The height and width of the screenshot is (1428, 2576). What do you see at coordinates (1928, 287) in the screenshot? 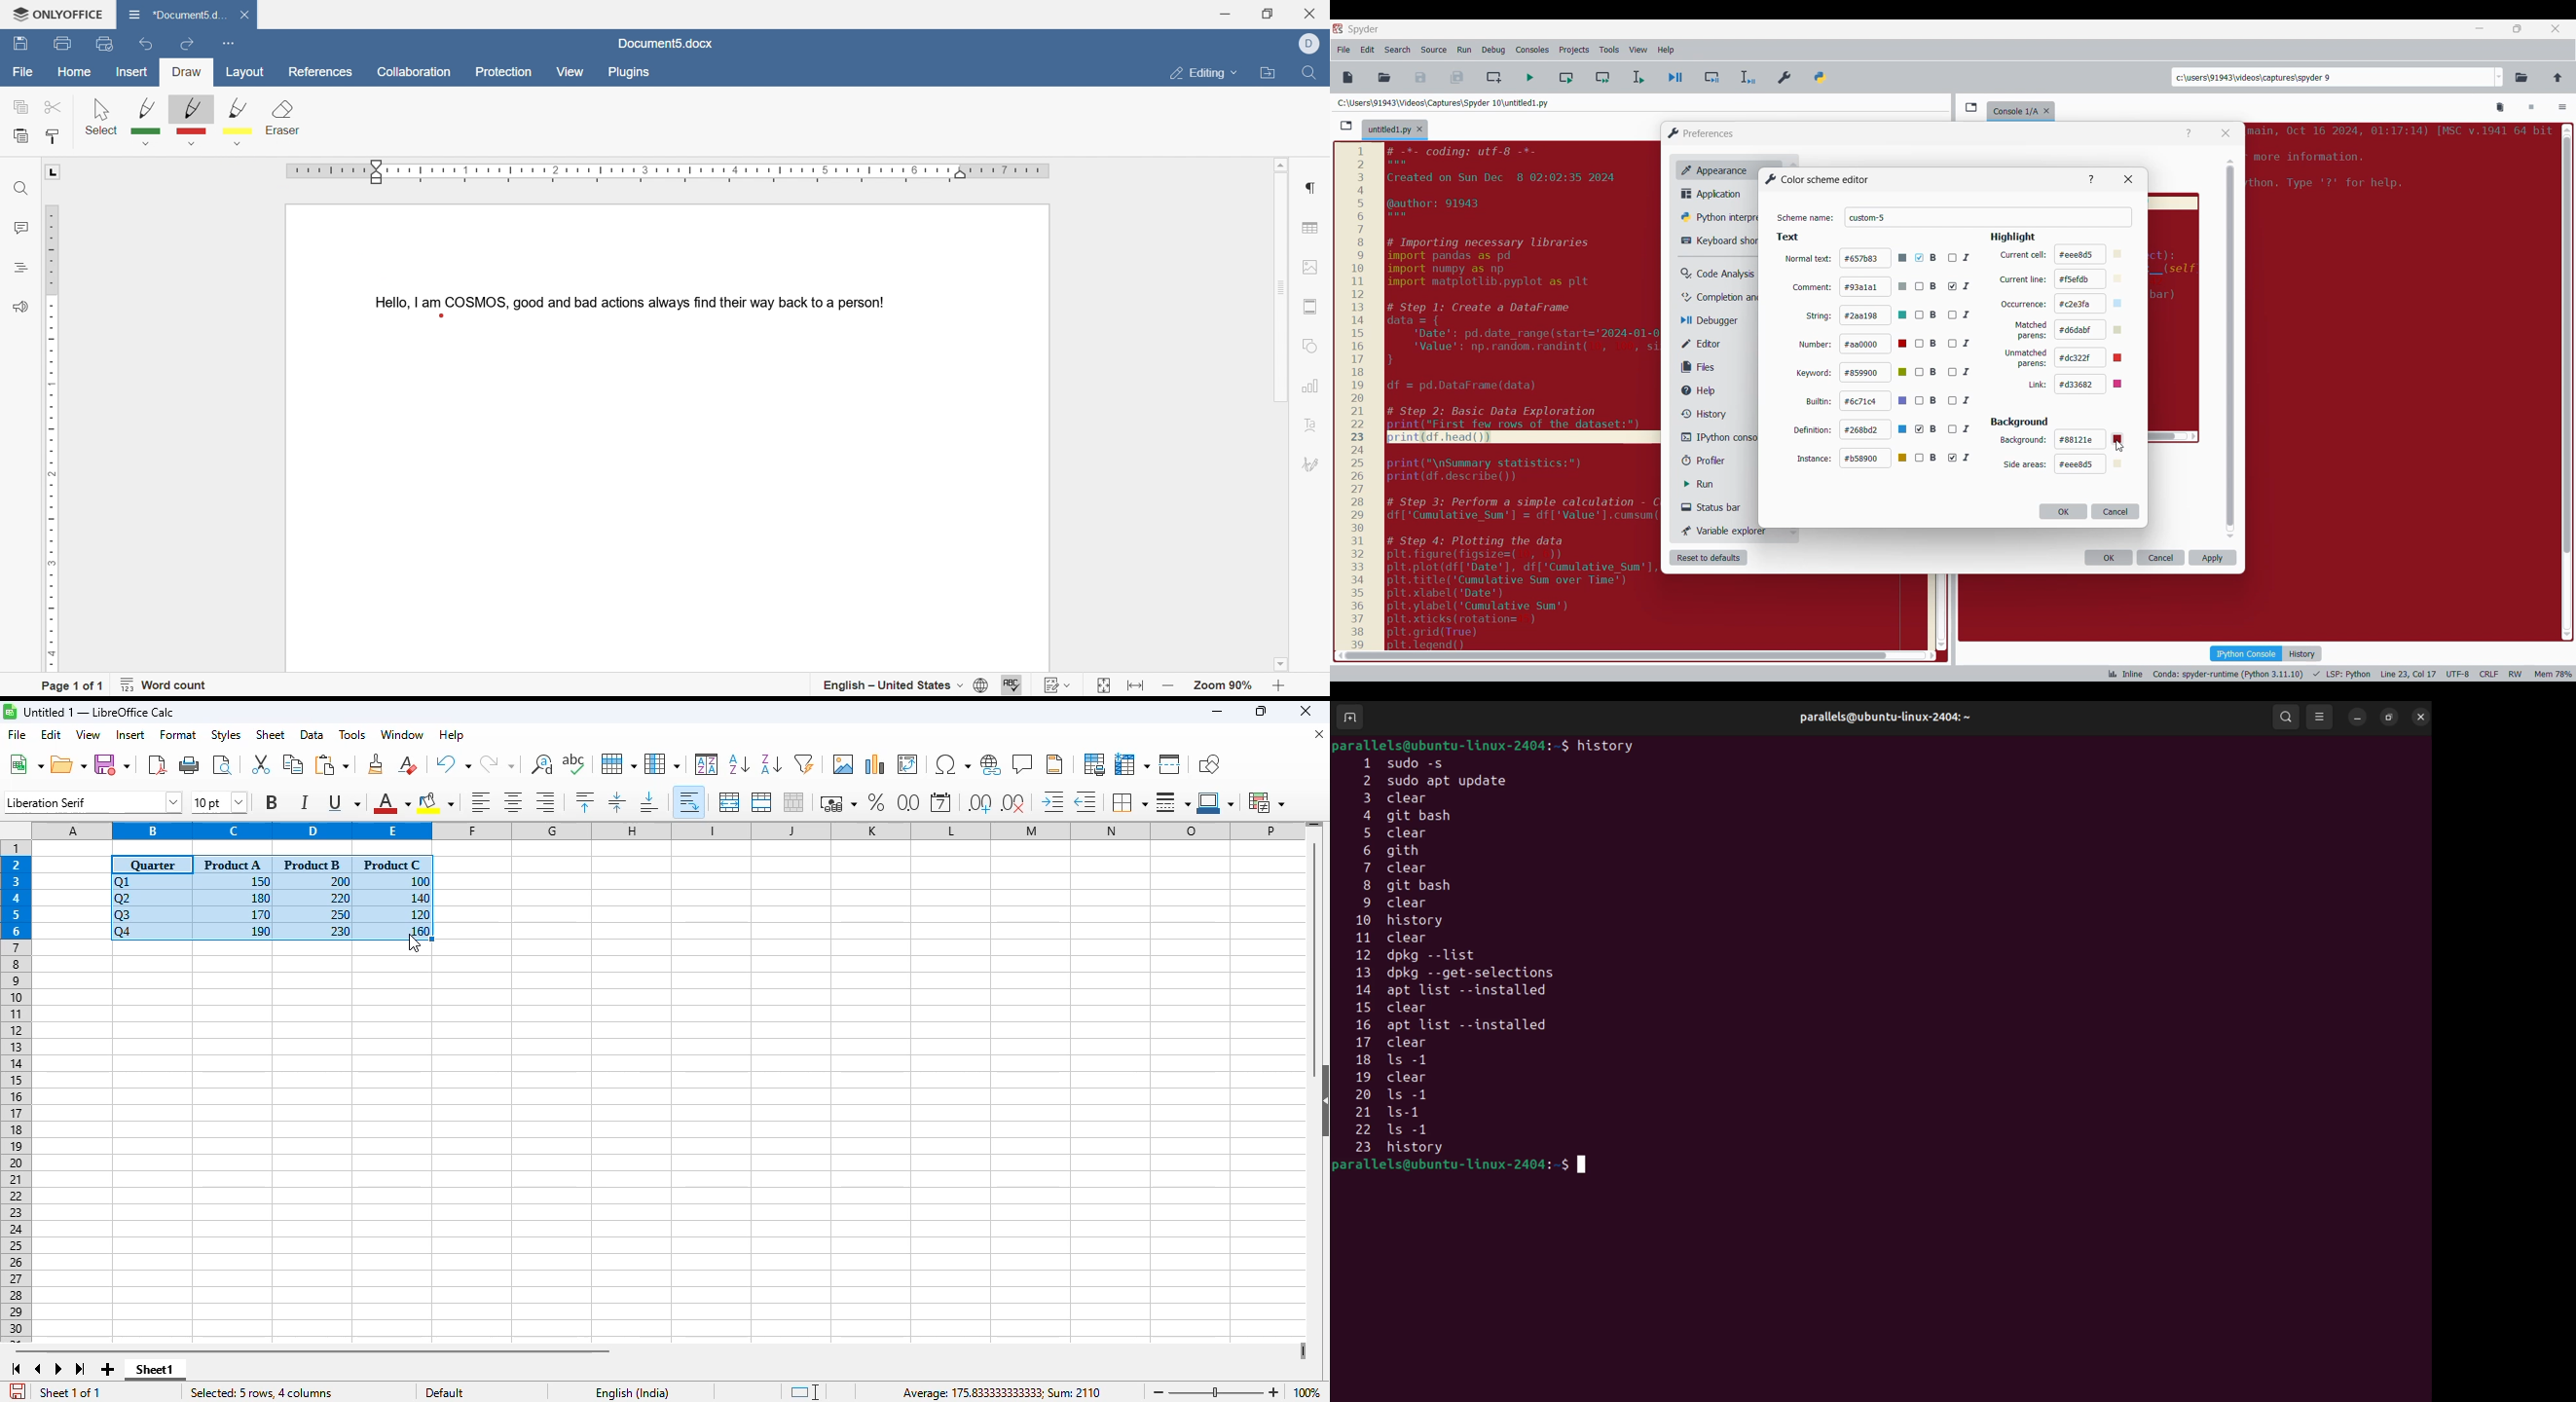
I see `B` at bounding box center [1928, 287].